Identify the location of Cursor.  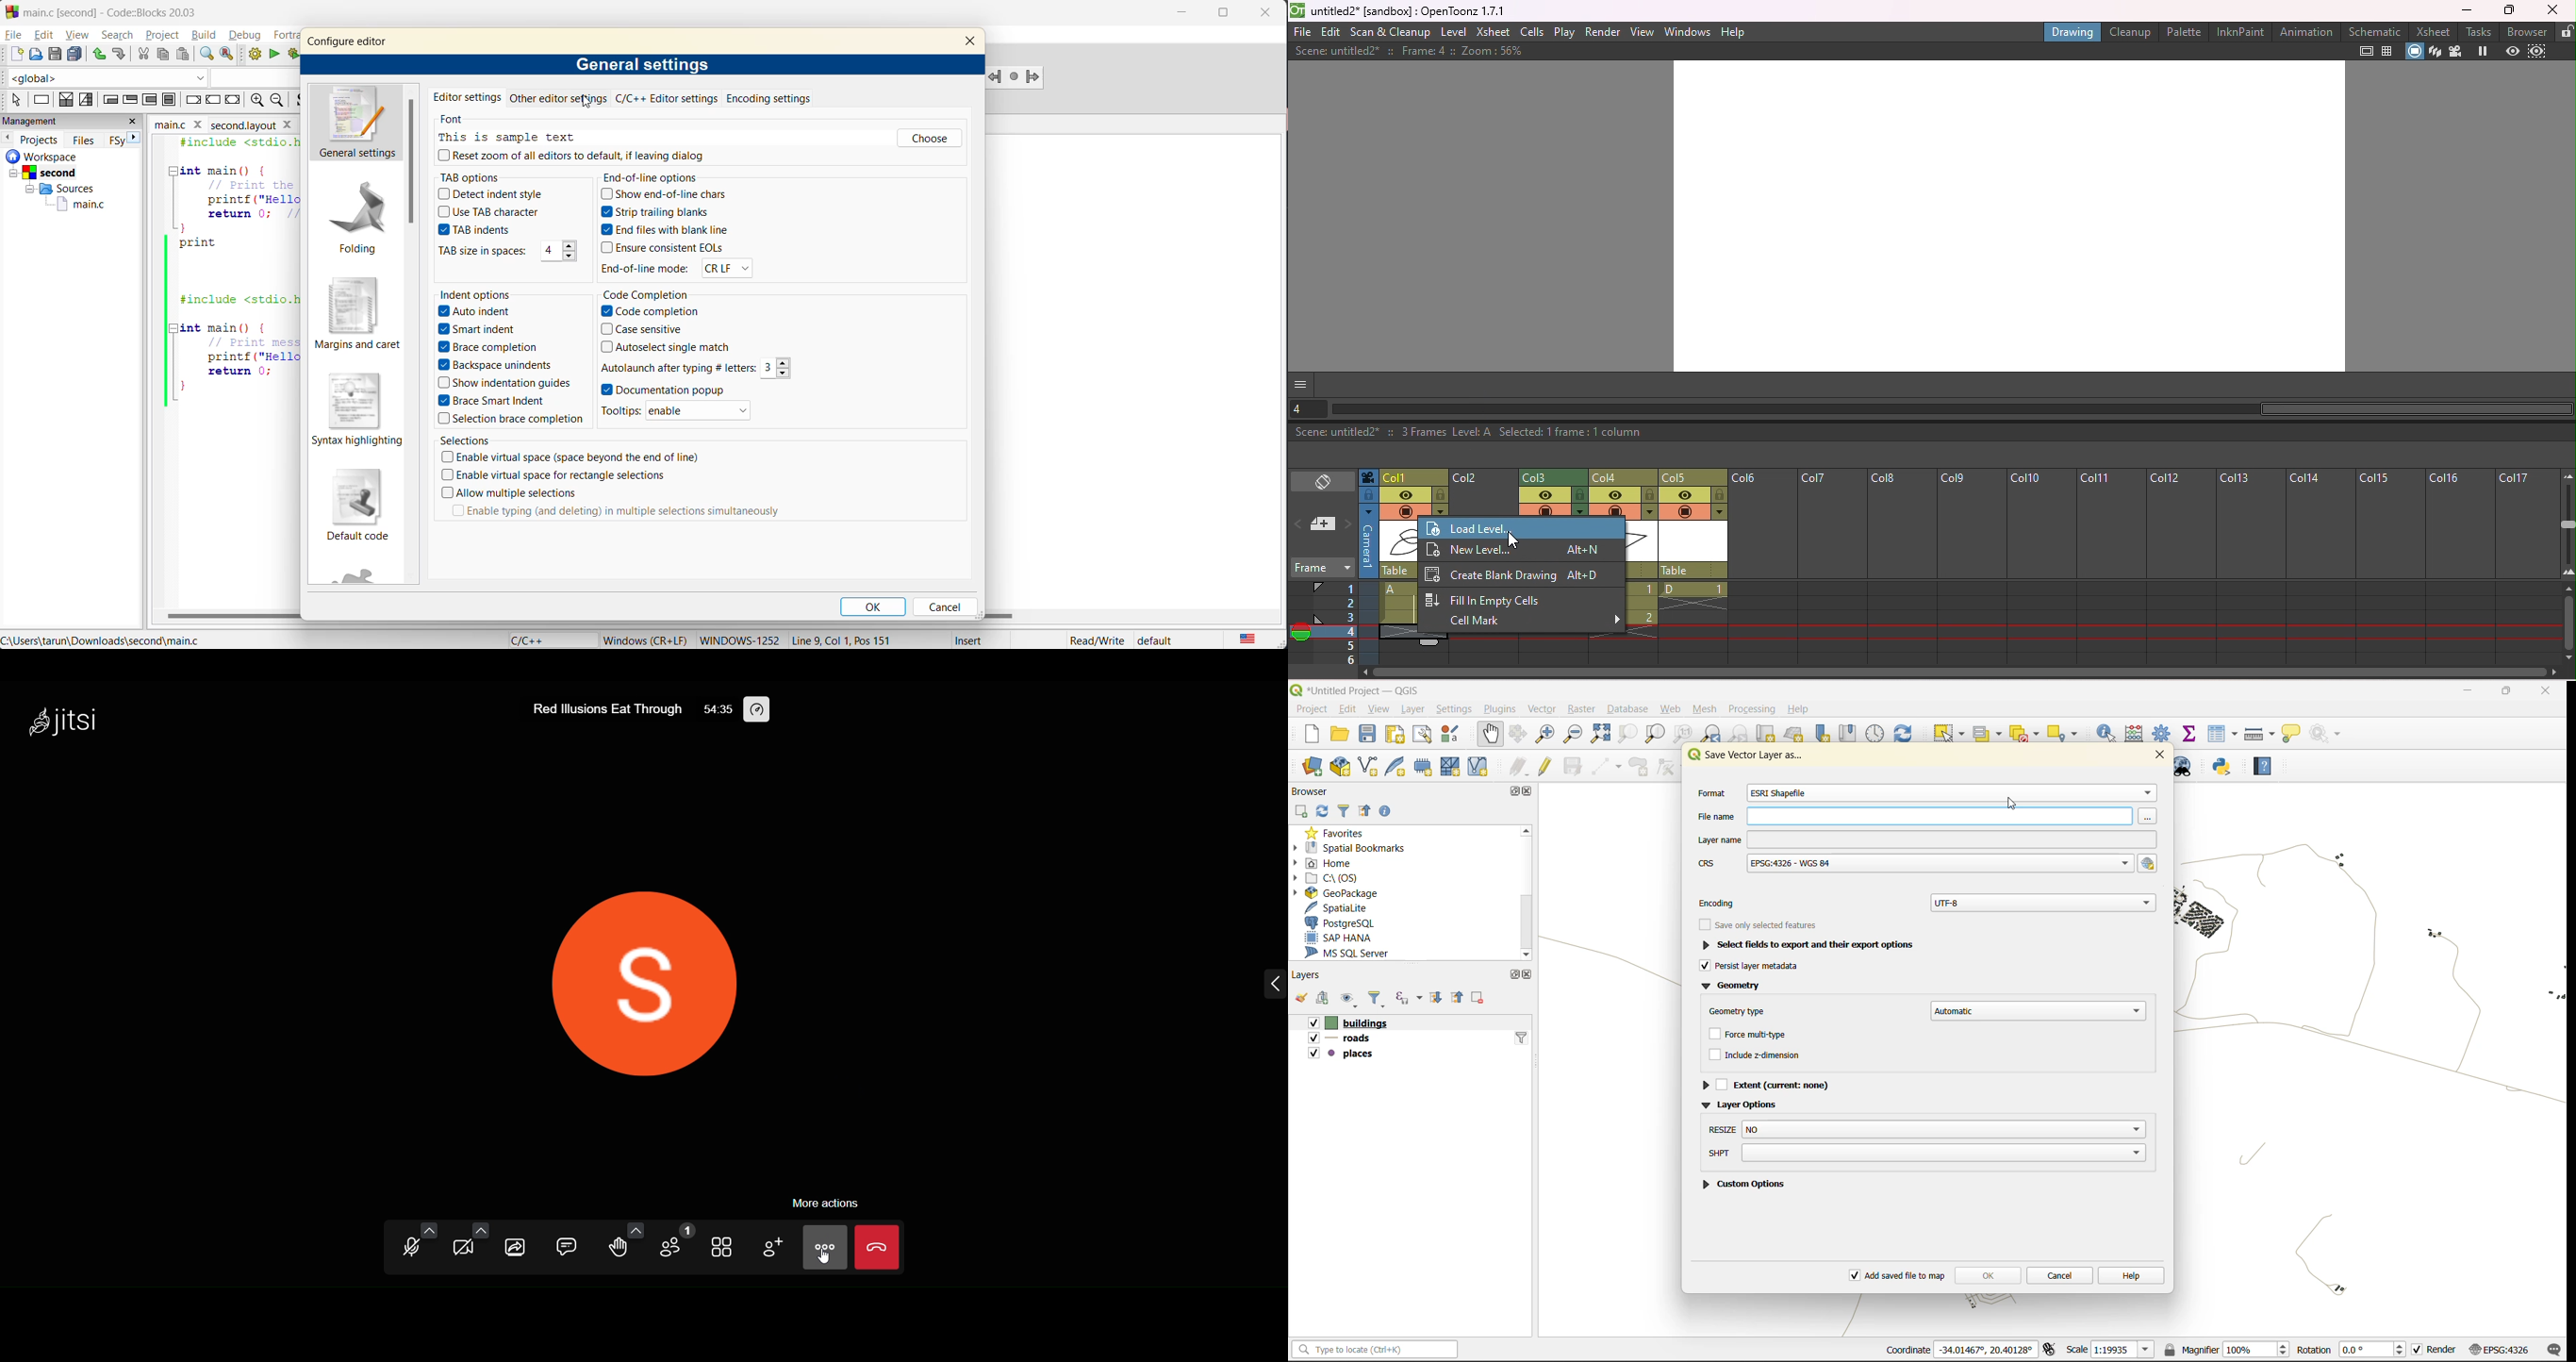
(1513, 540).